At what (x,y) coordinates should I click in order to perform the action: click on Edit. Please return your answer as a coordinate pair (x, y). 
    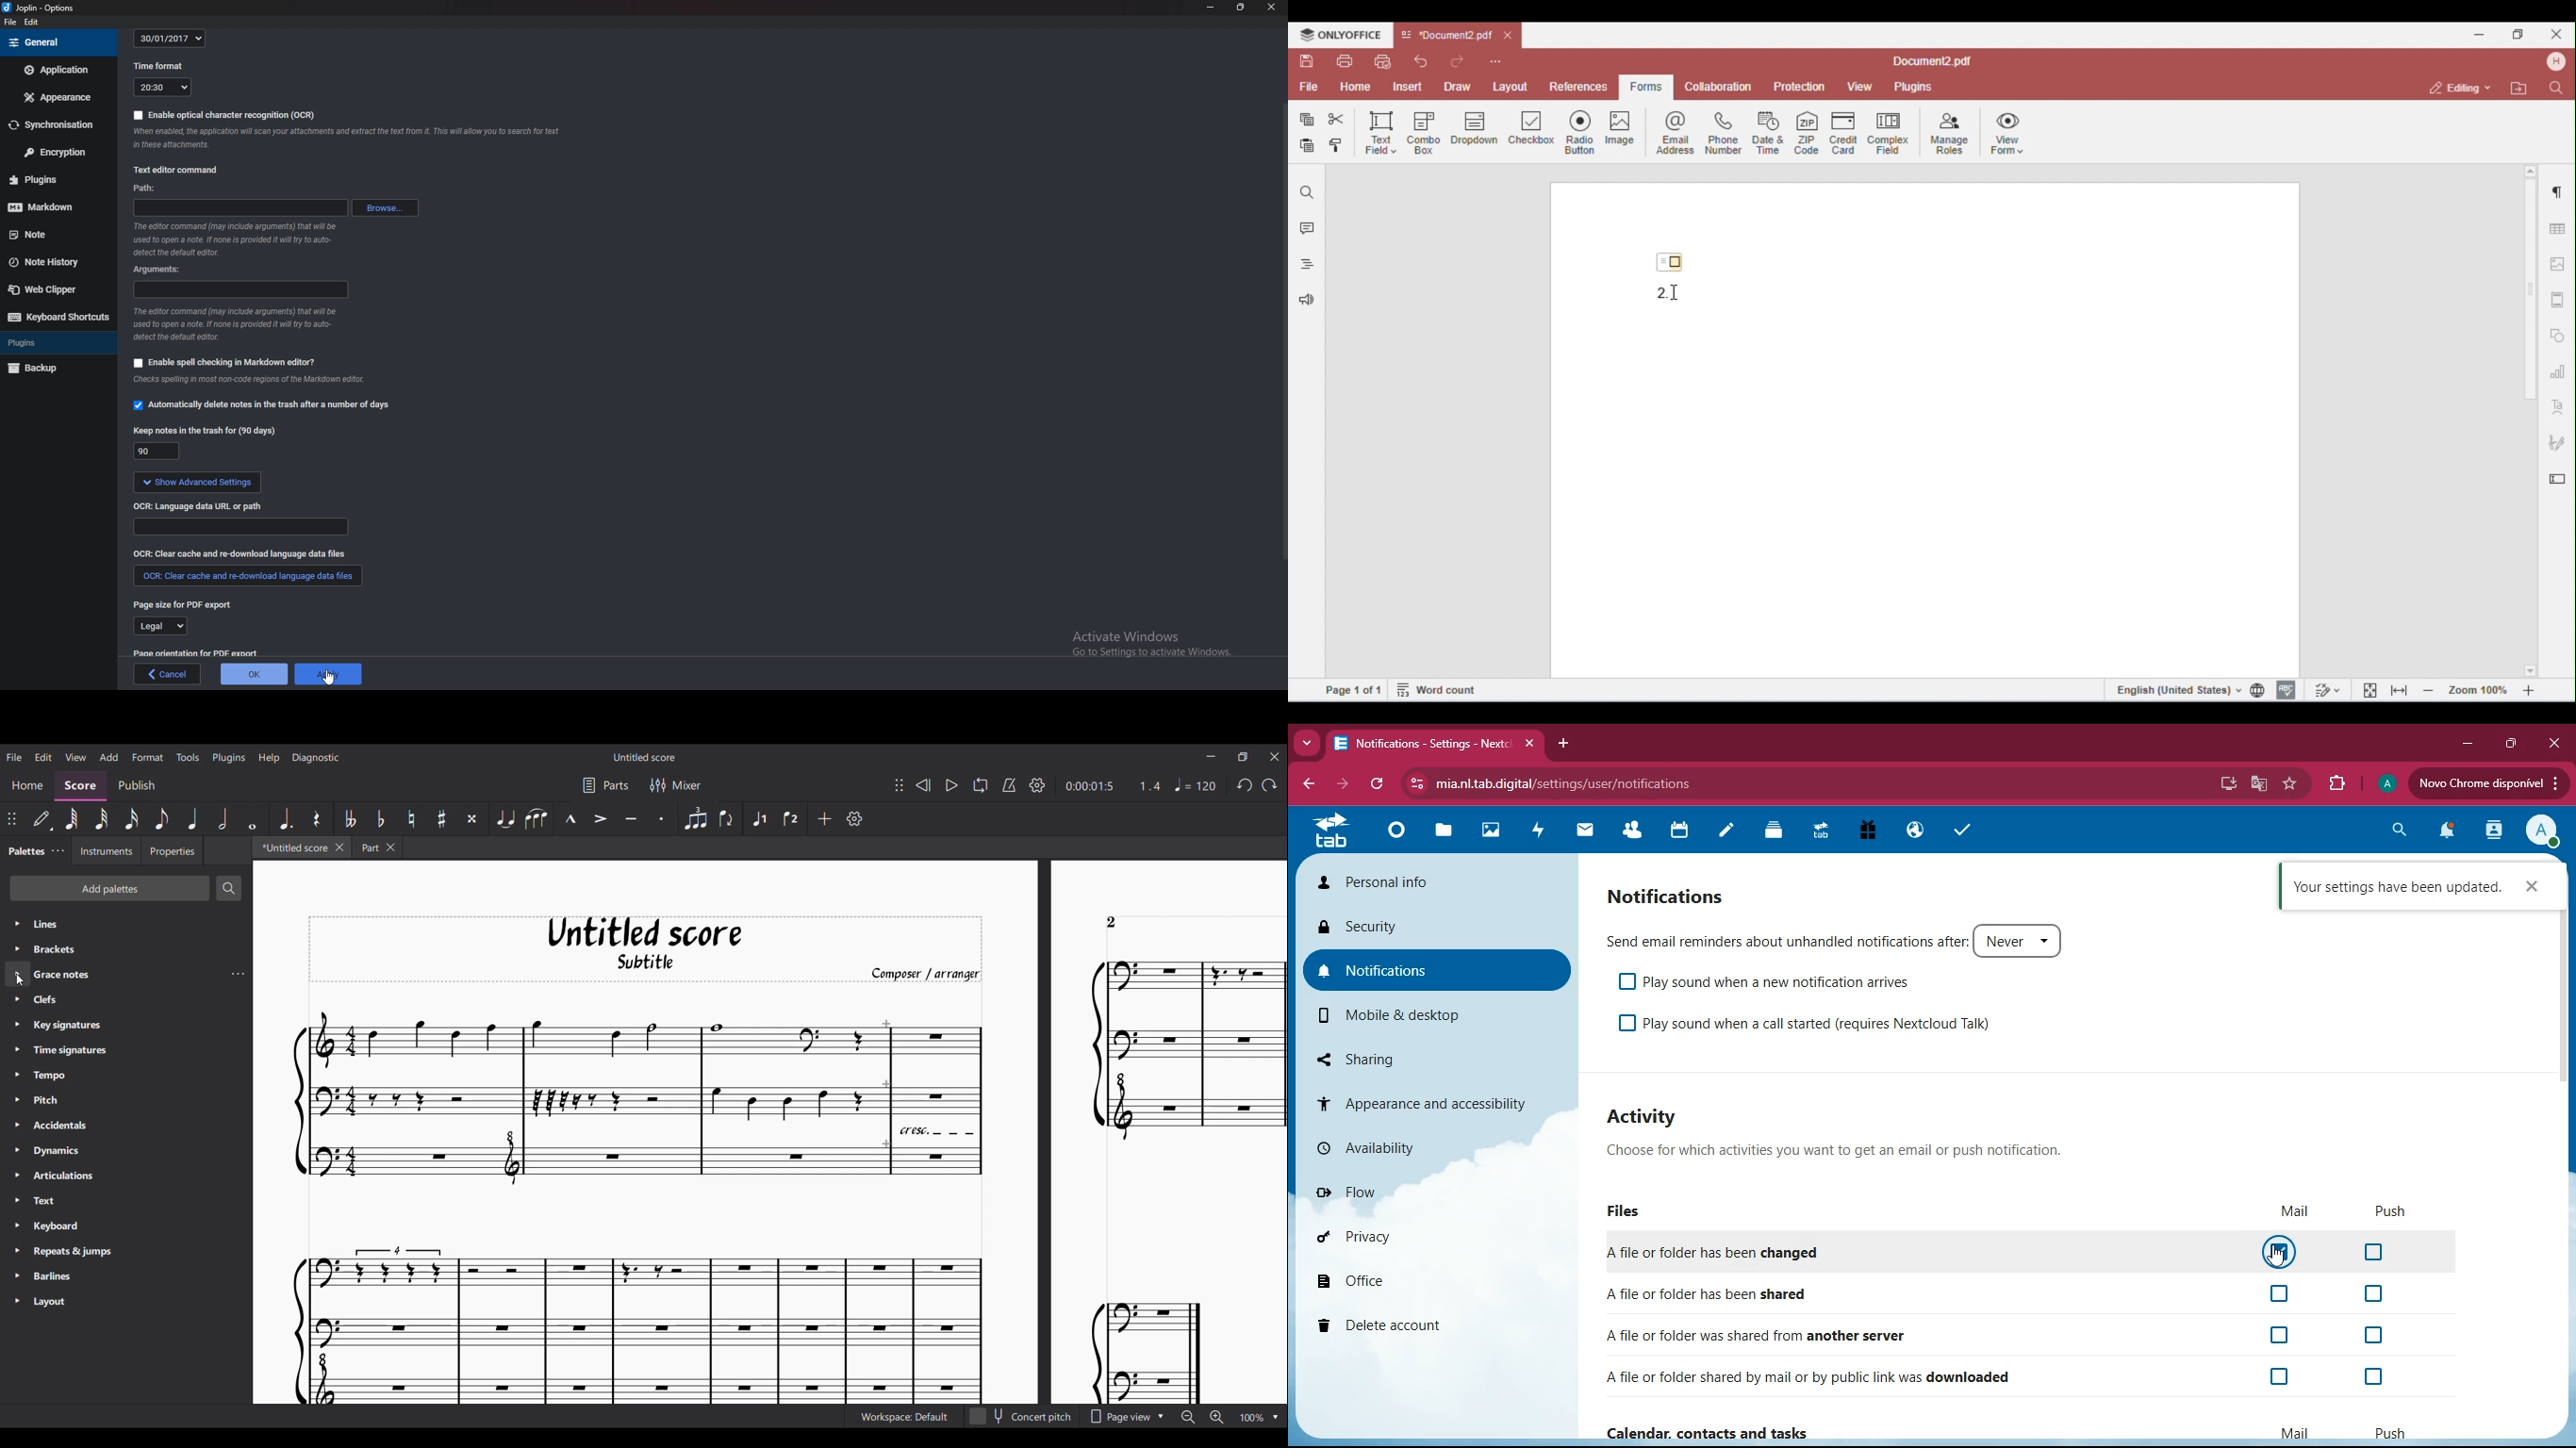
    Looking at the image, I should click on (31, 21).